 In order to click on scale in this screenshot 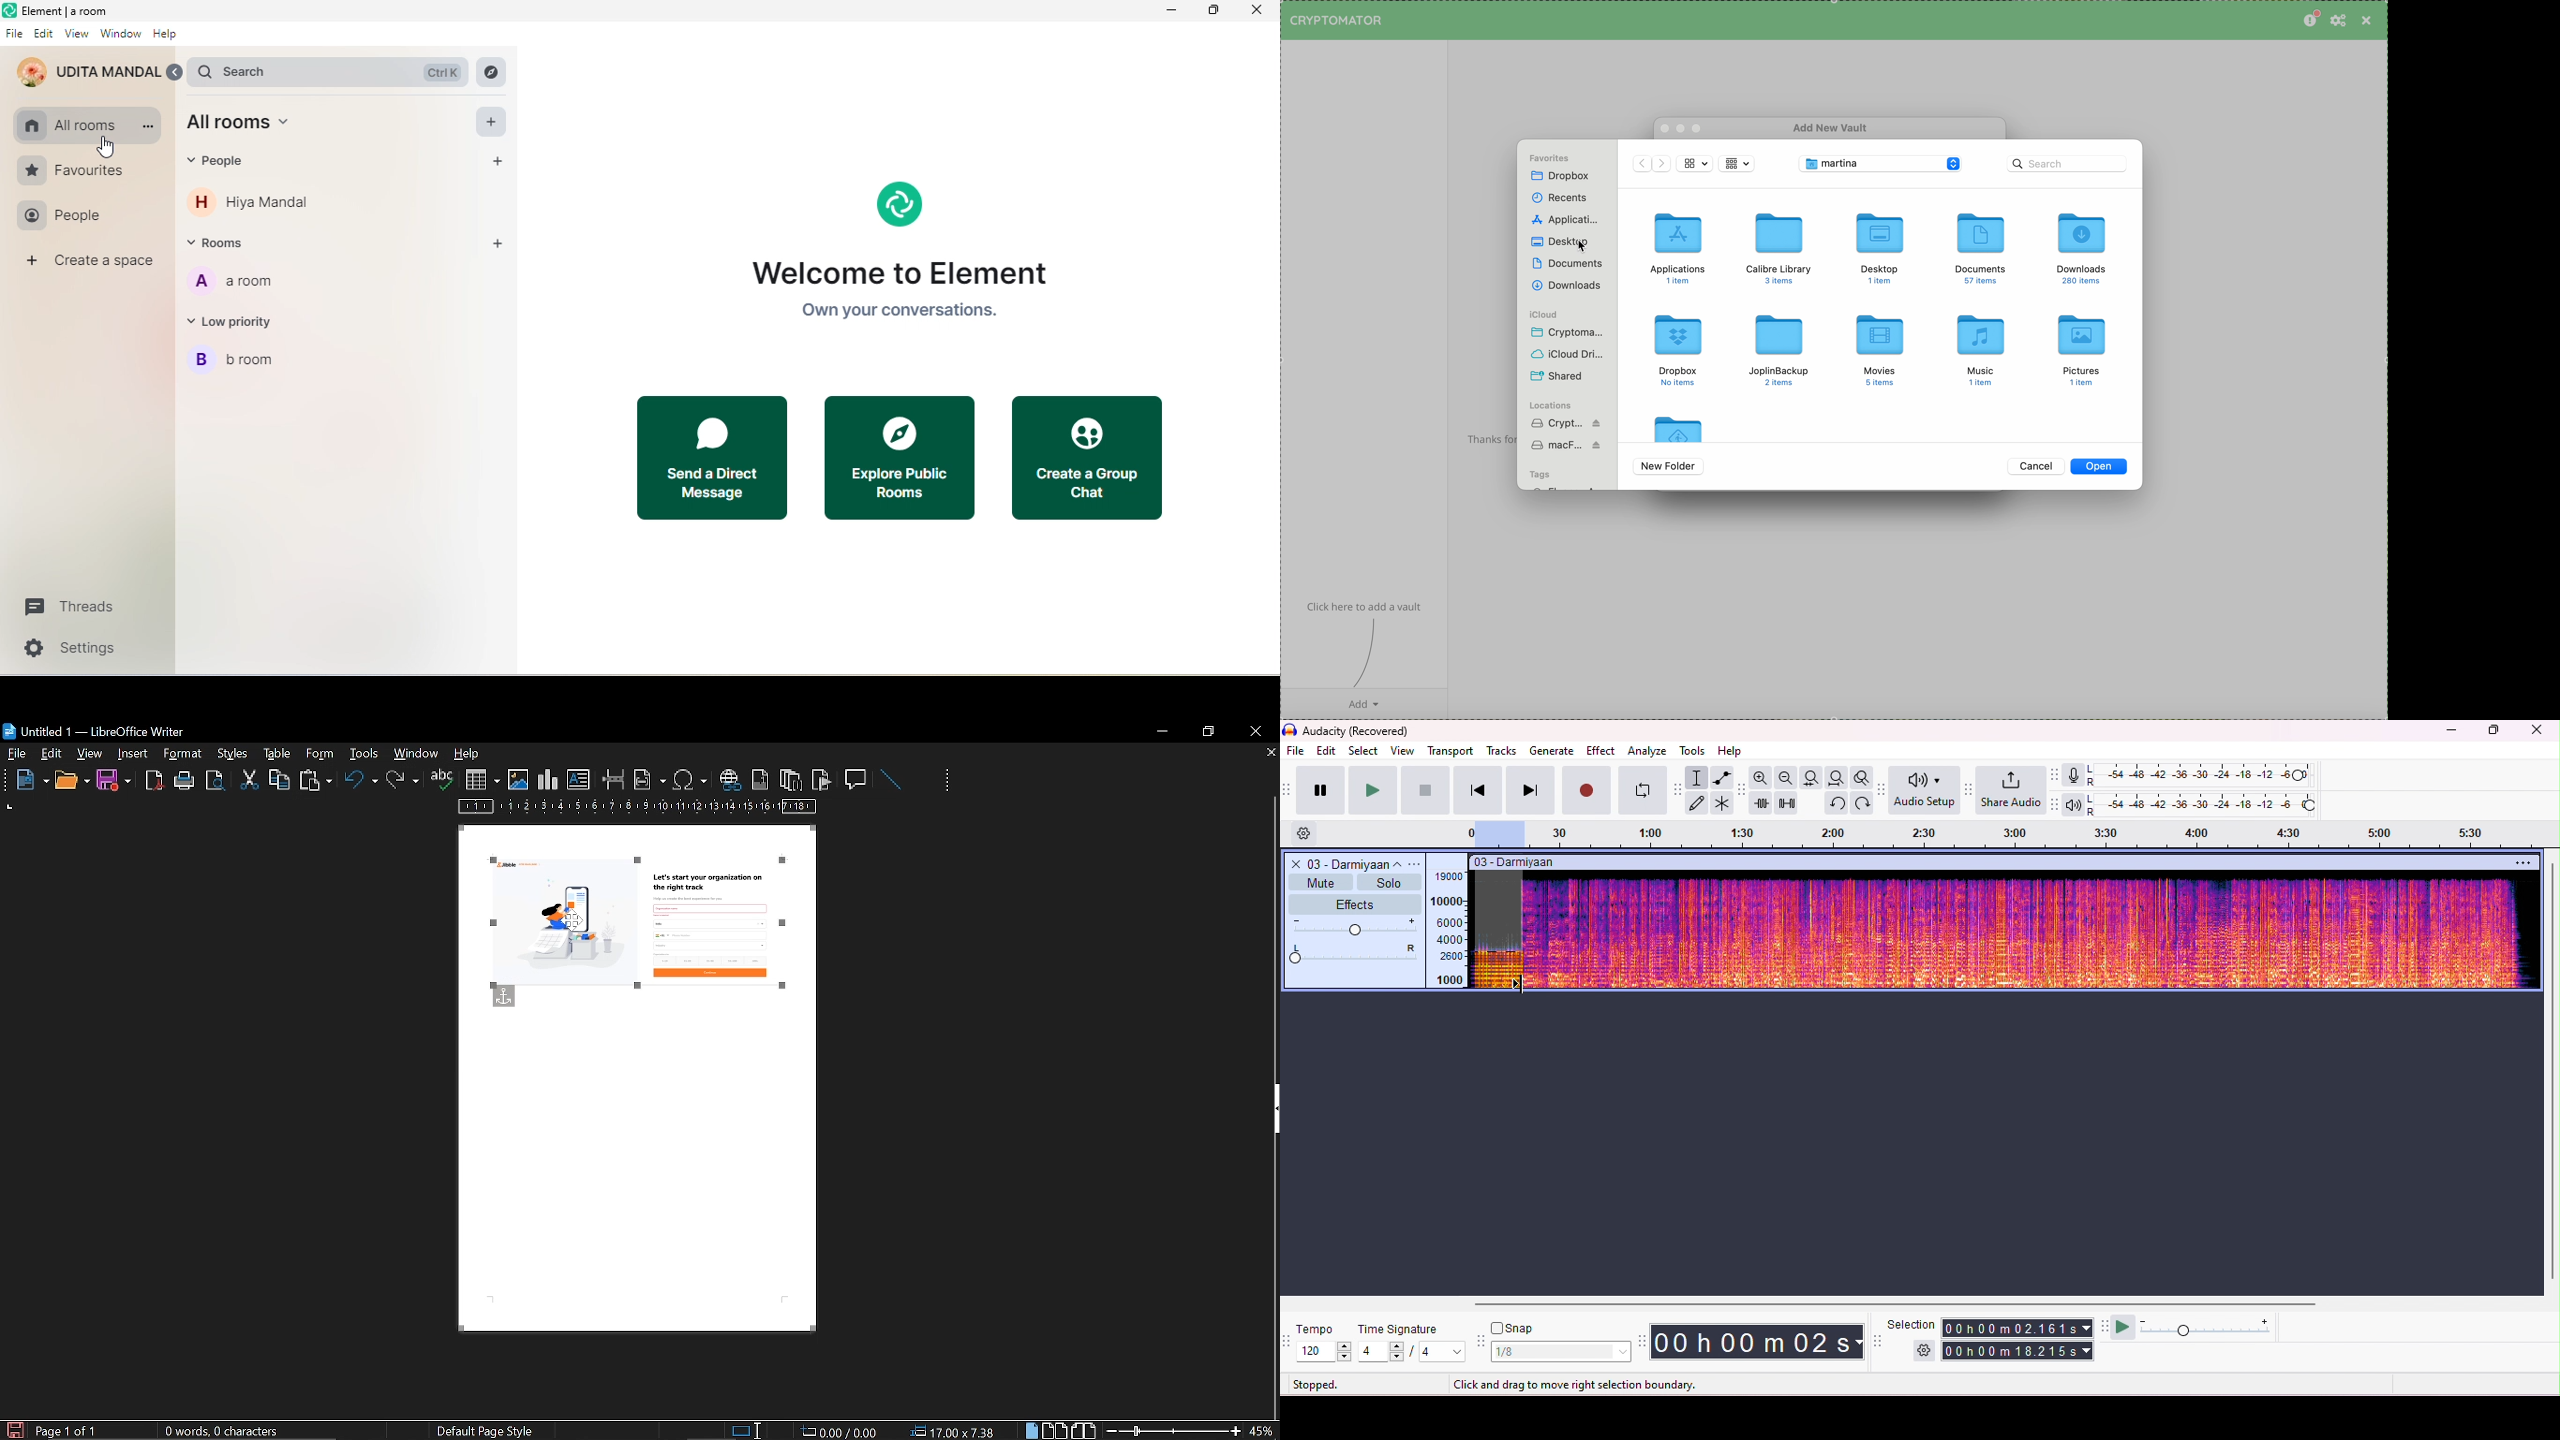, I will do `click(638, 808)`.